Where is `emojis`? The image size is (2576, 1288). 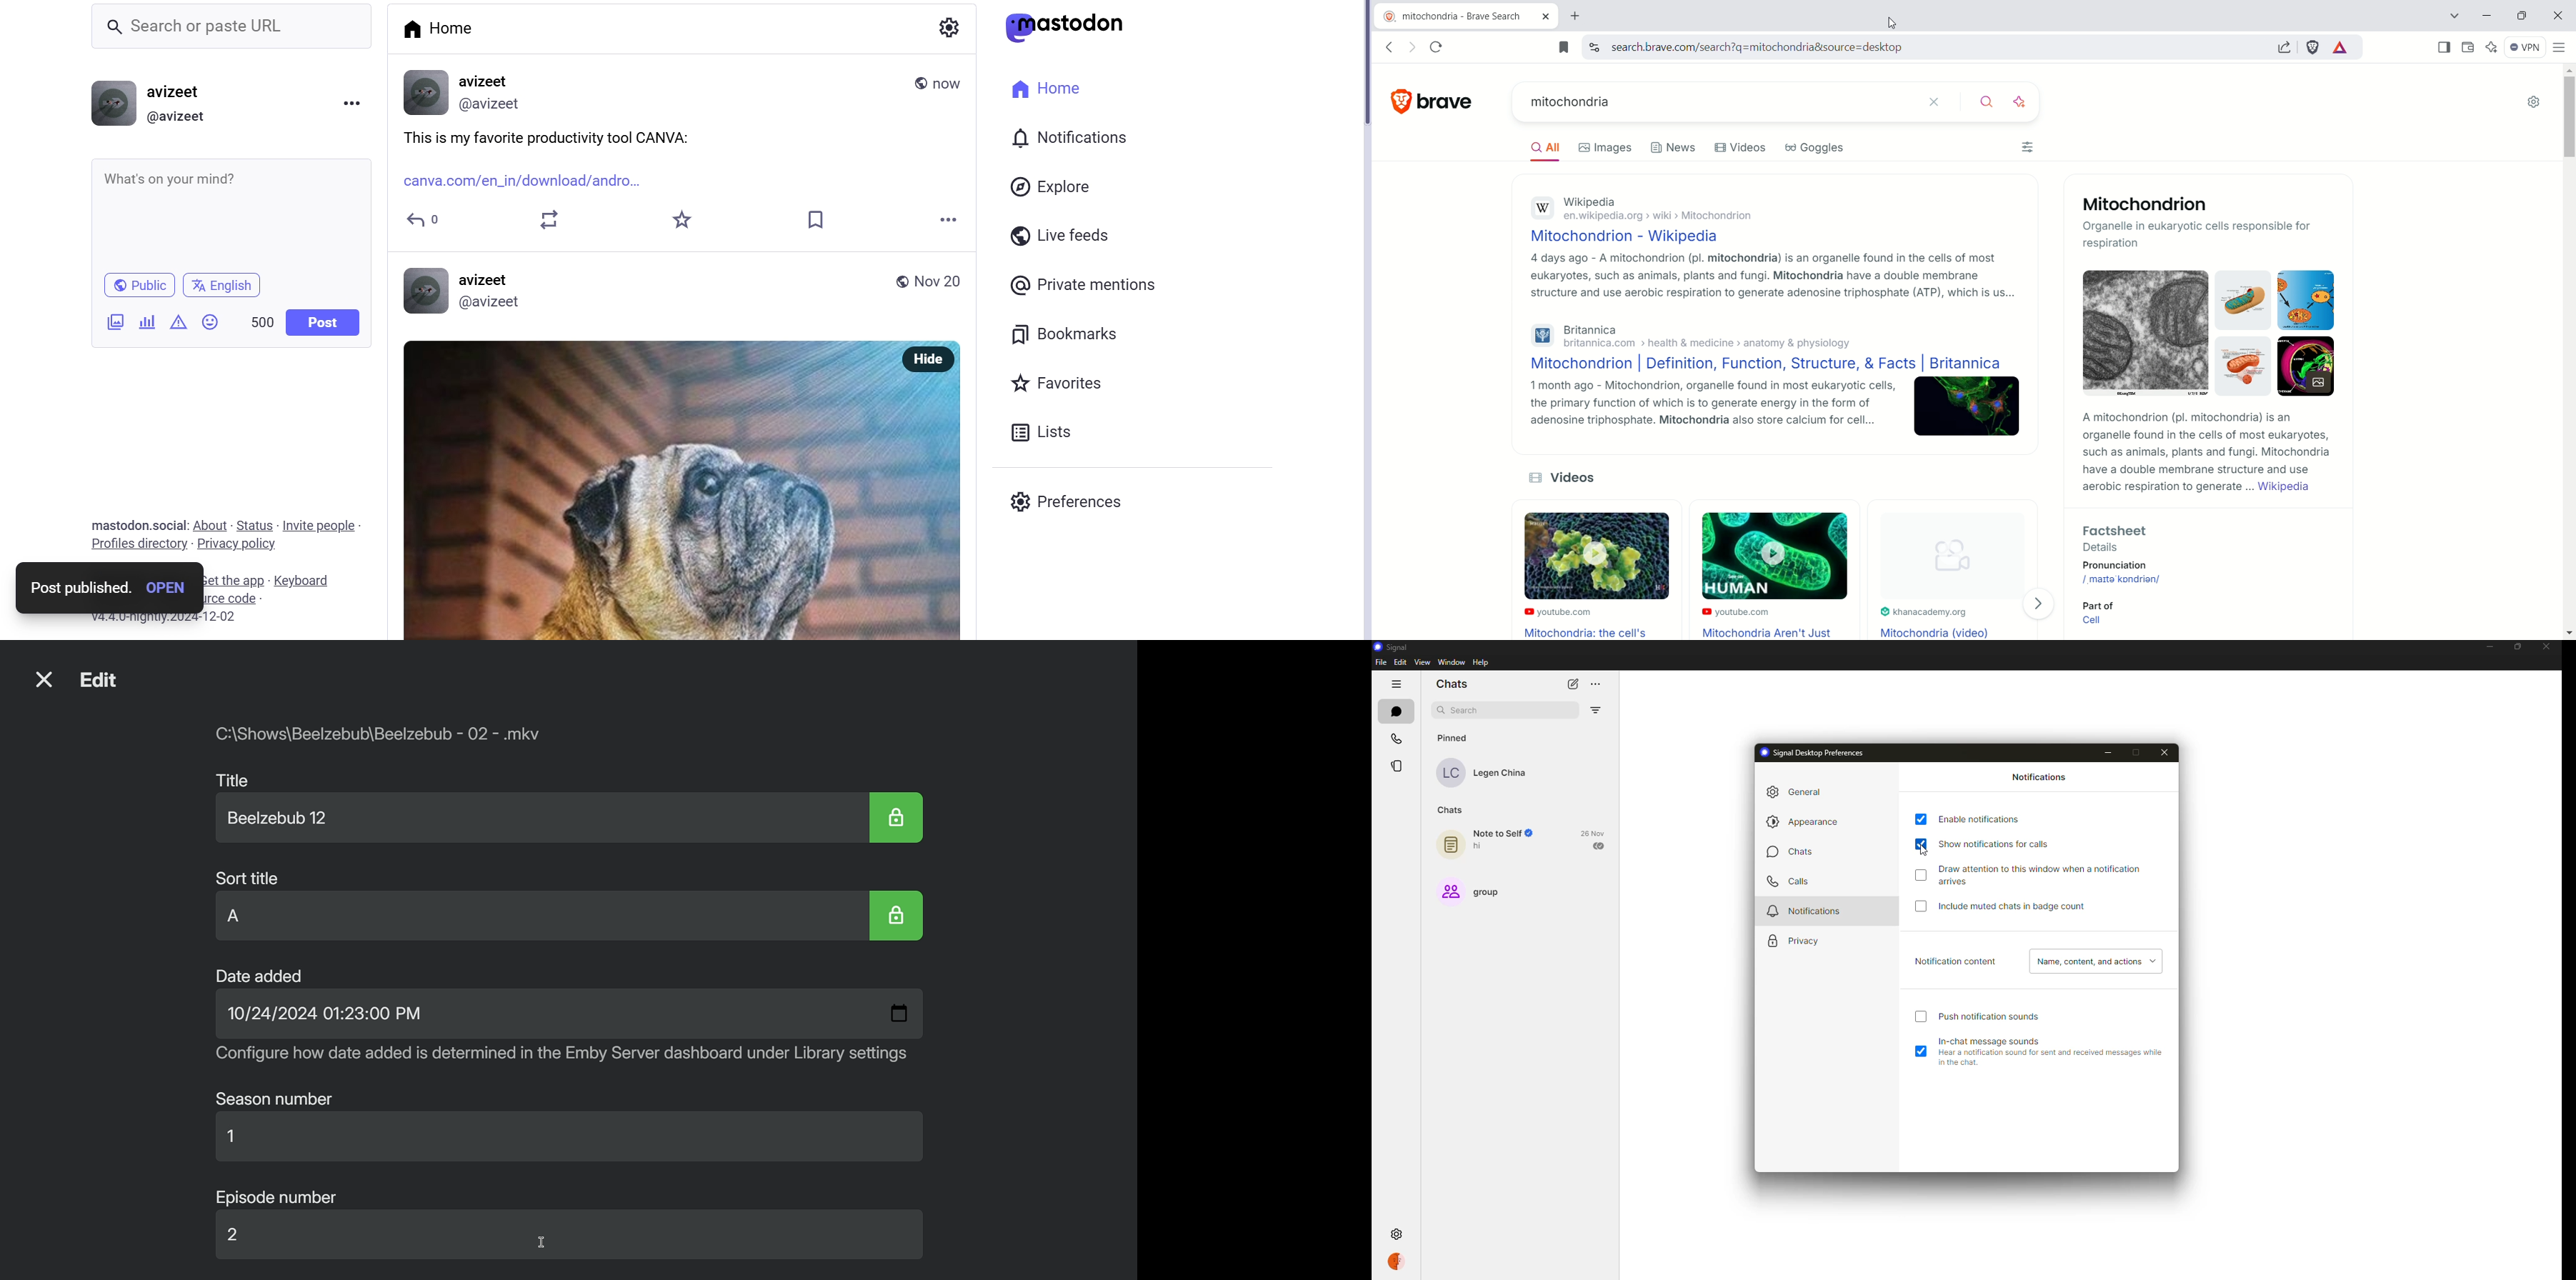 emojis is located at coordinates (214, 322).